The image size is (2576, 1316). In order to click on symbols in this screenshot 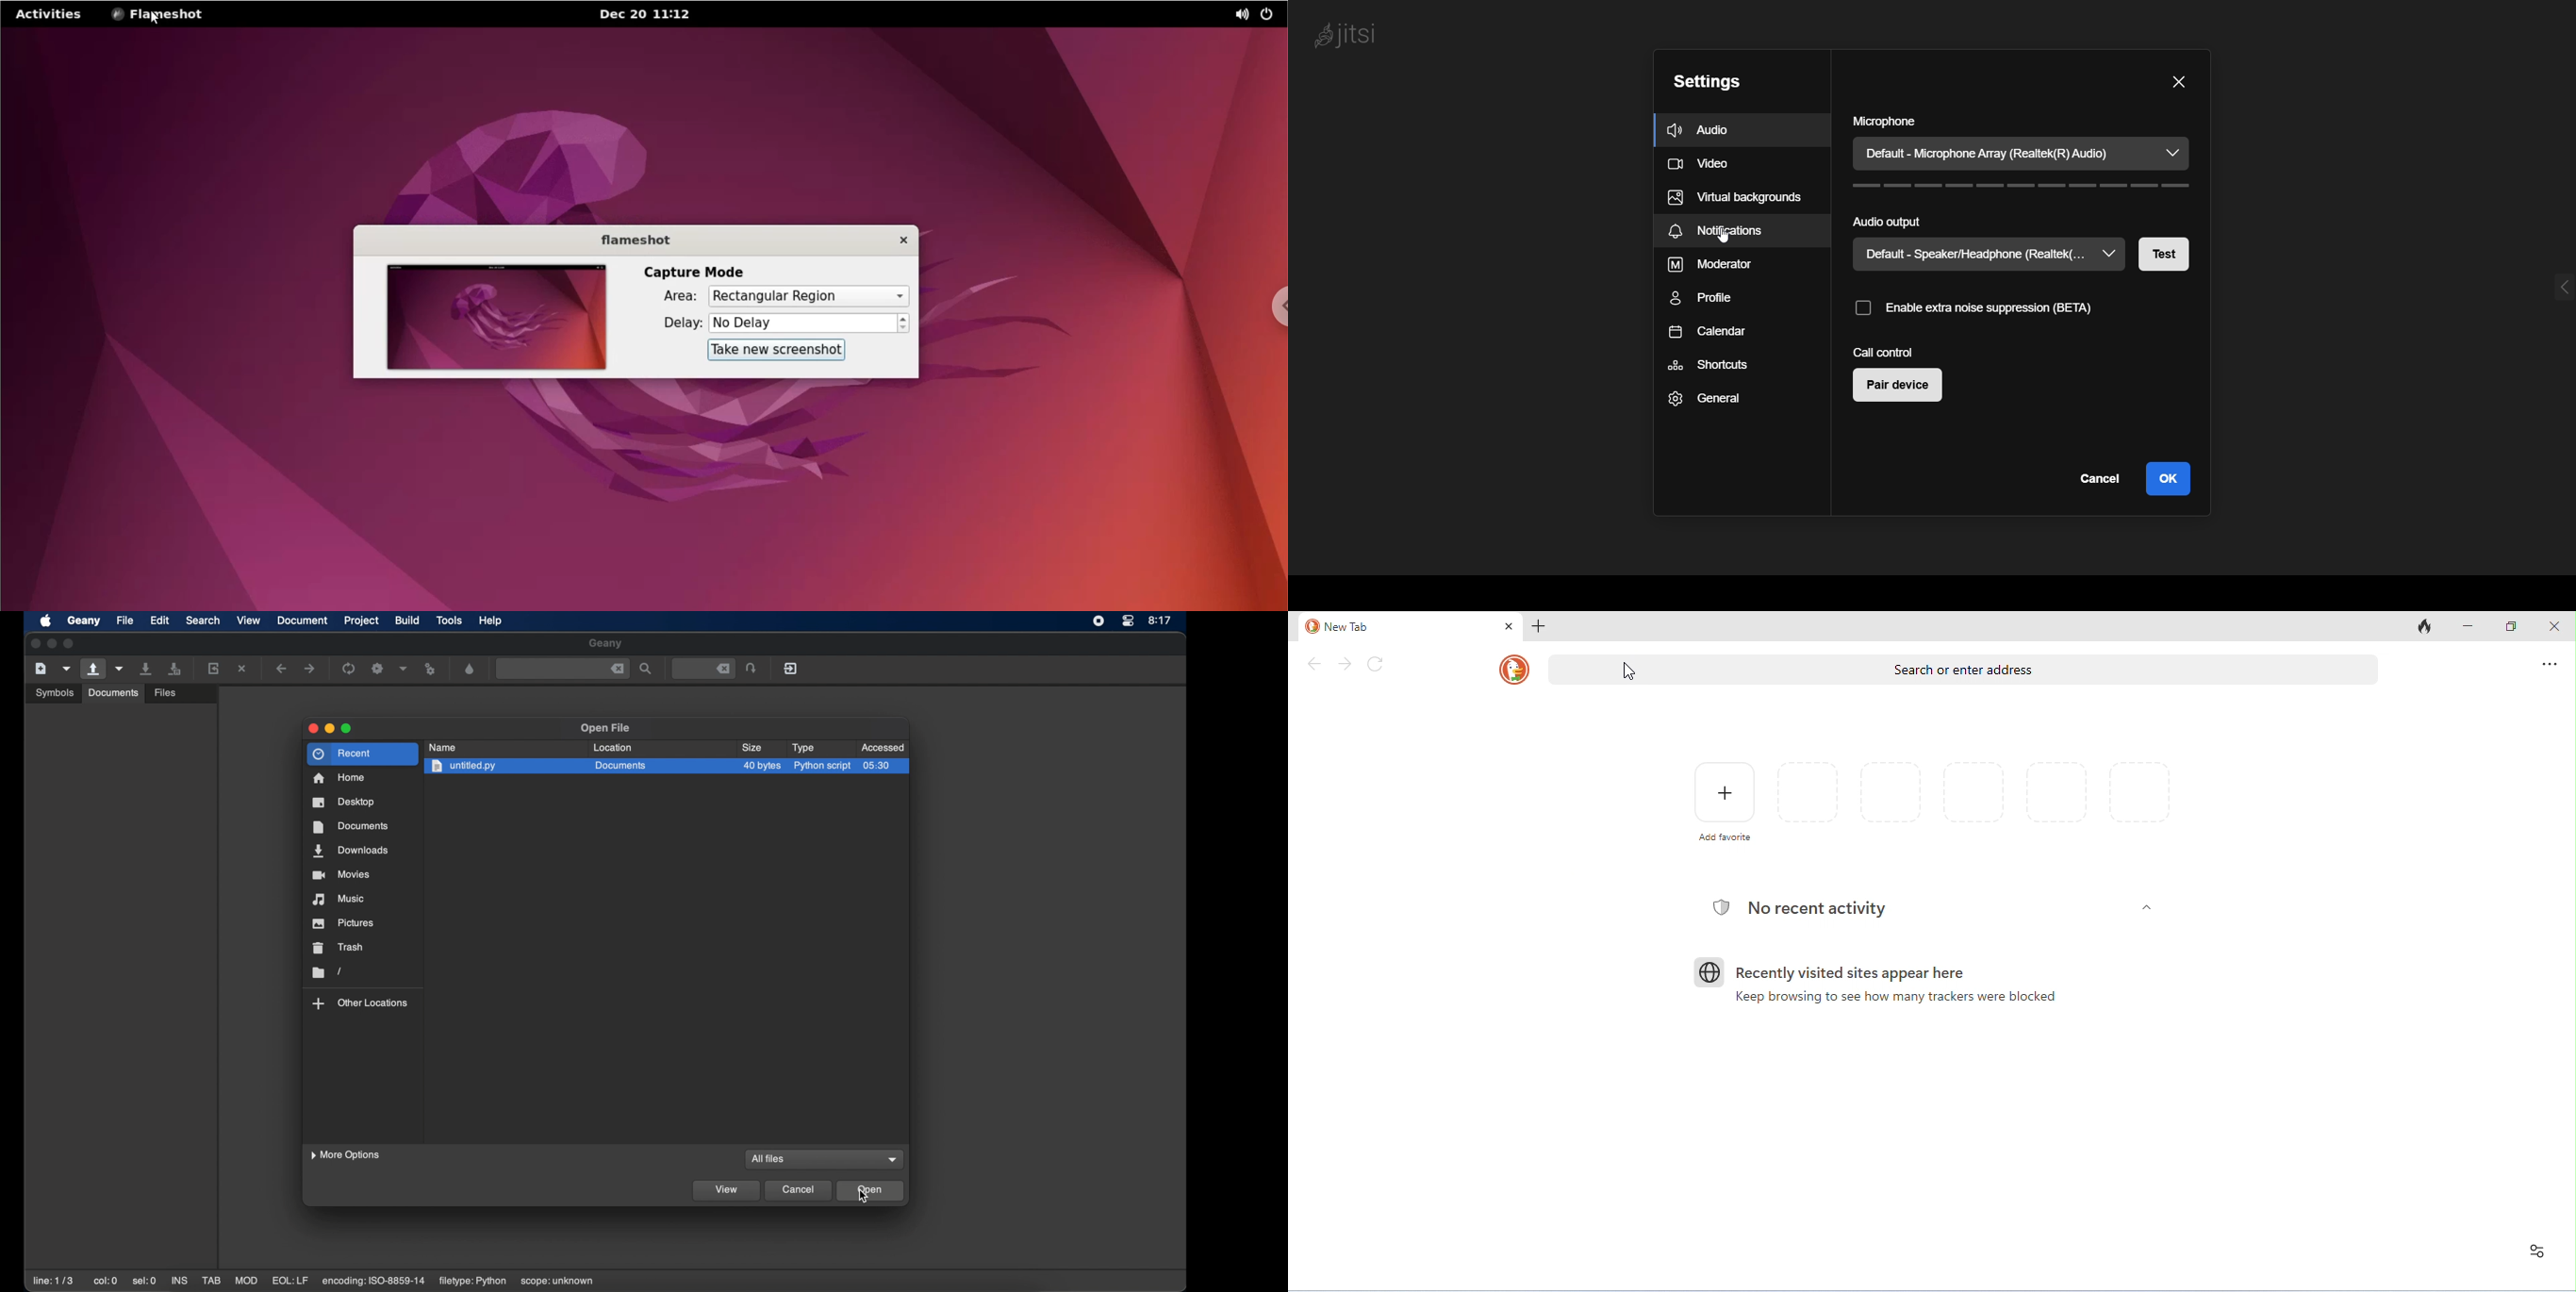, I will do `click(55, 692)`.